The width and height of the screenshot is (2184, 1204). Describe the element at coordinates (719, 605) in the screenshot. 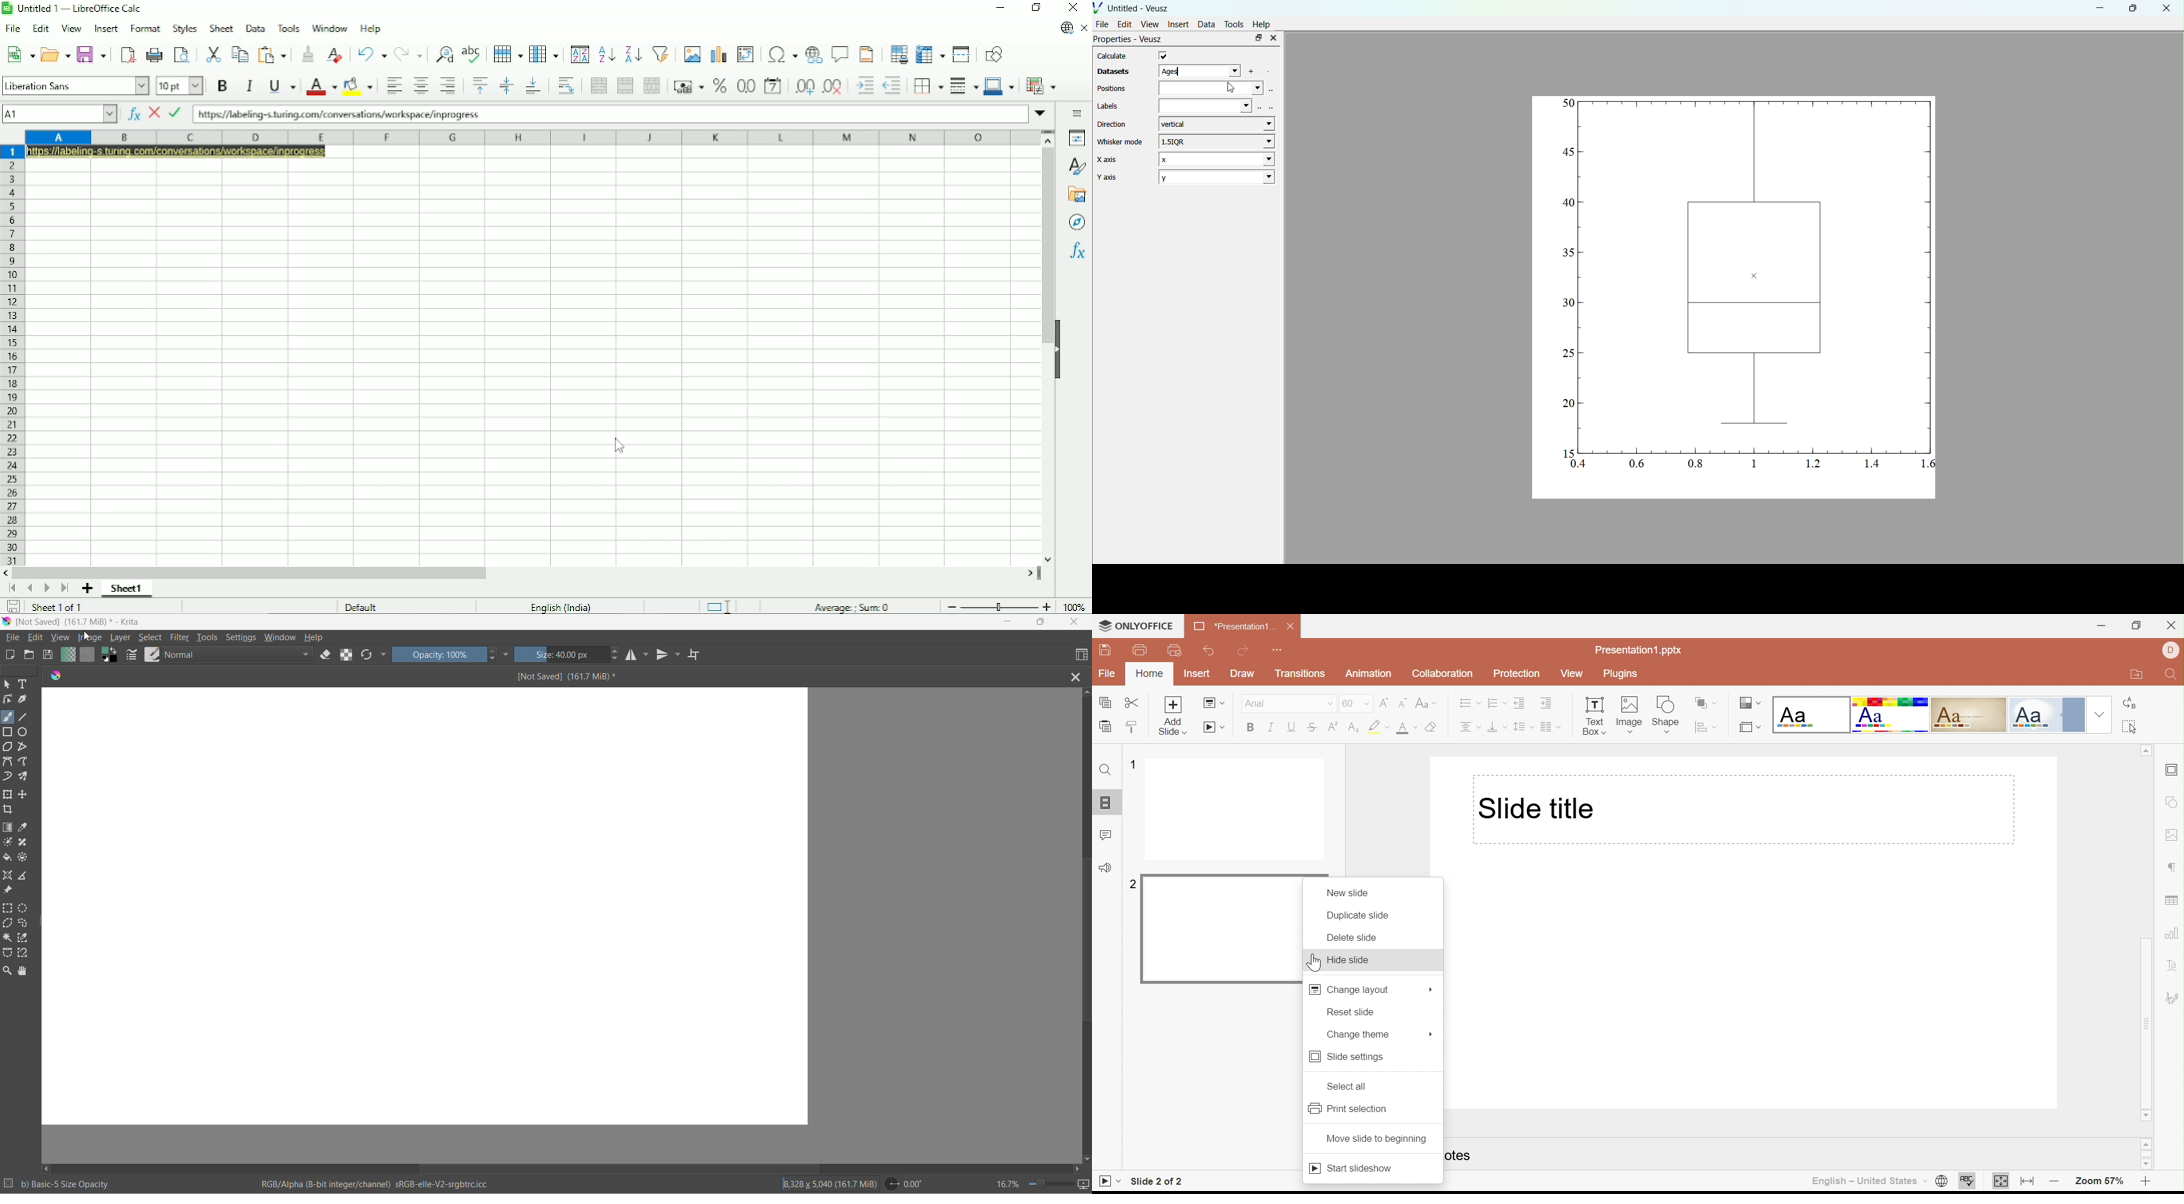

I see `Standard selection` at that location.